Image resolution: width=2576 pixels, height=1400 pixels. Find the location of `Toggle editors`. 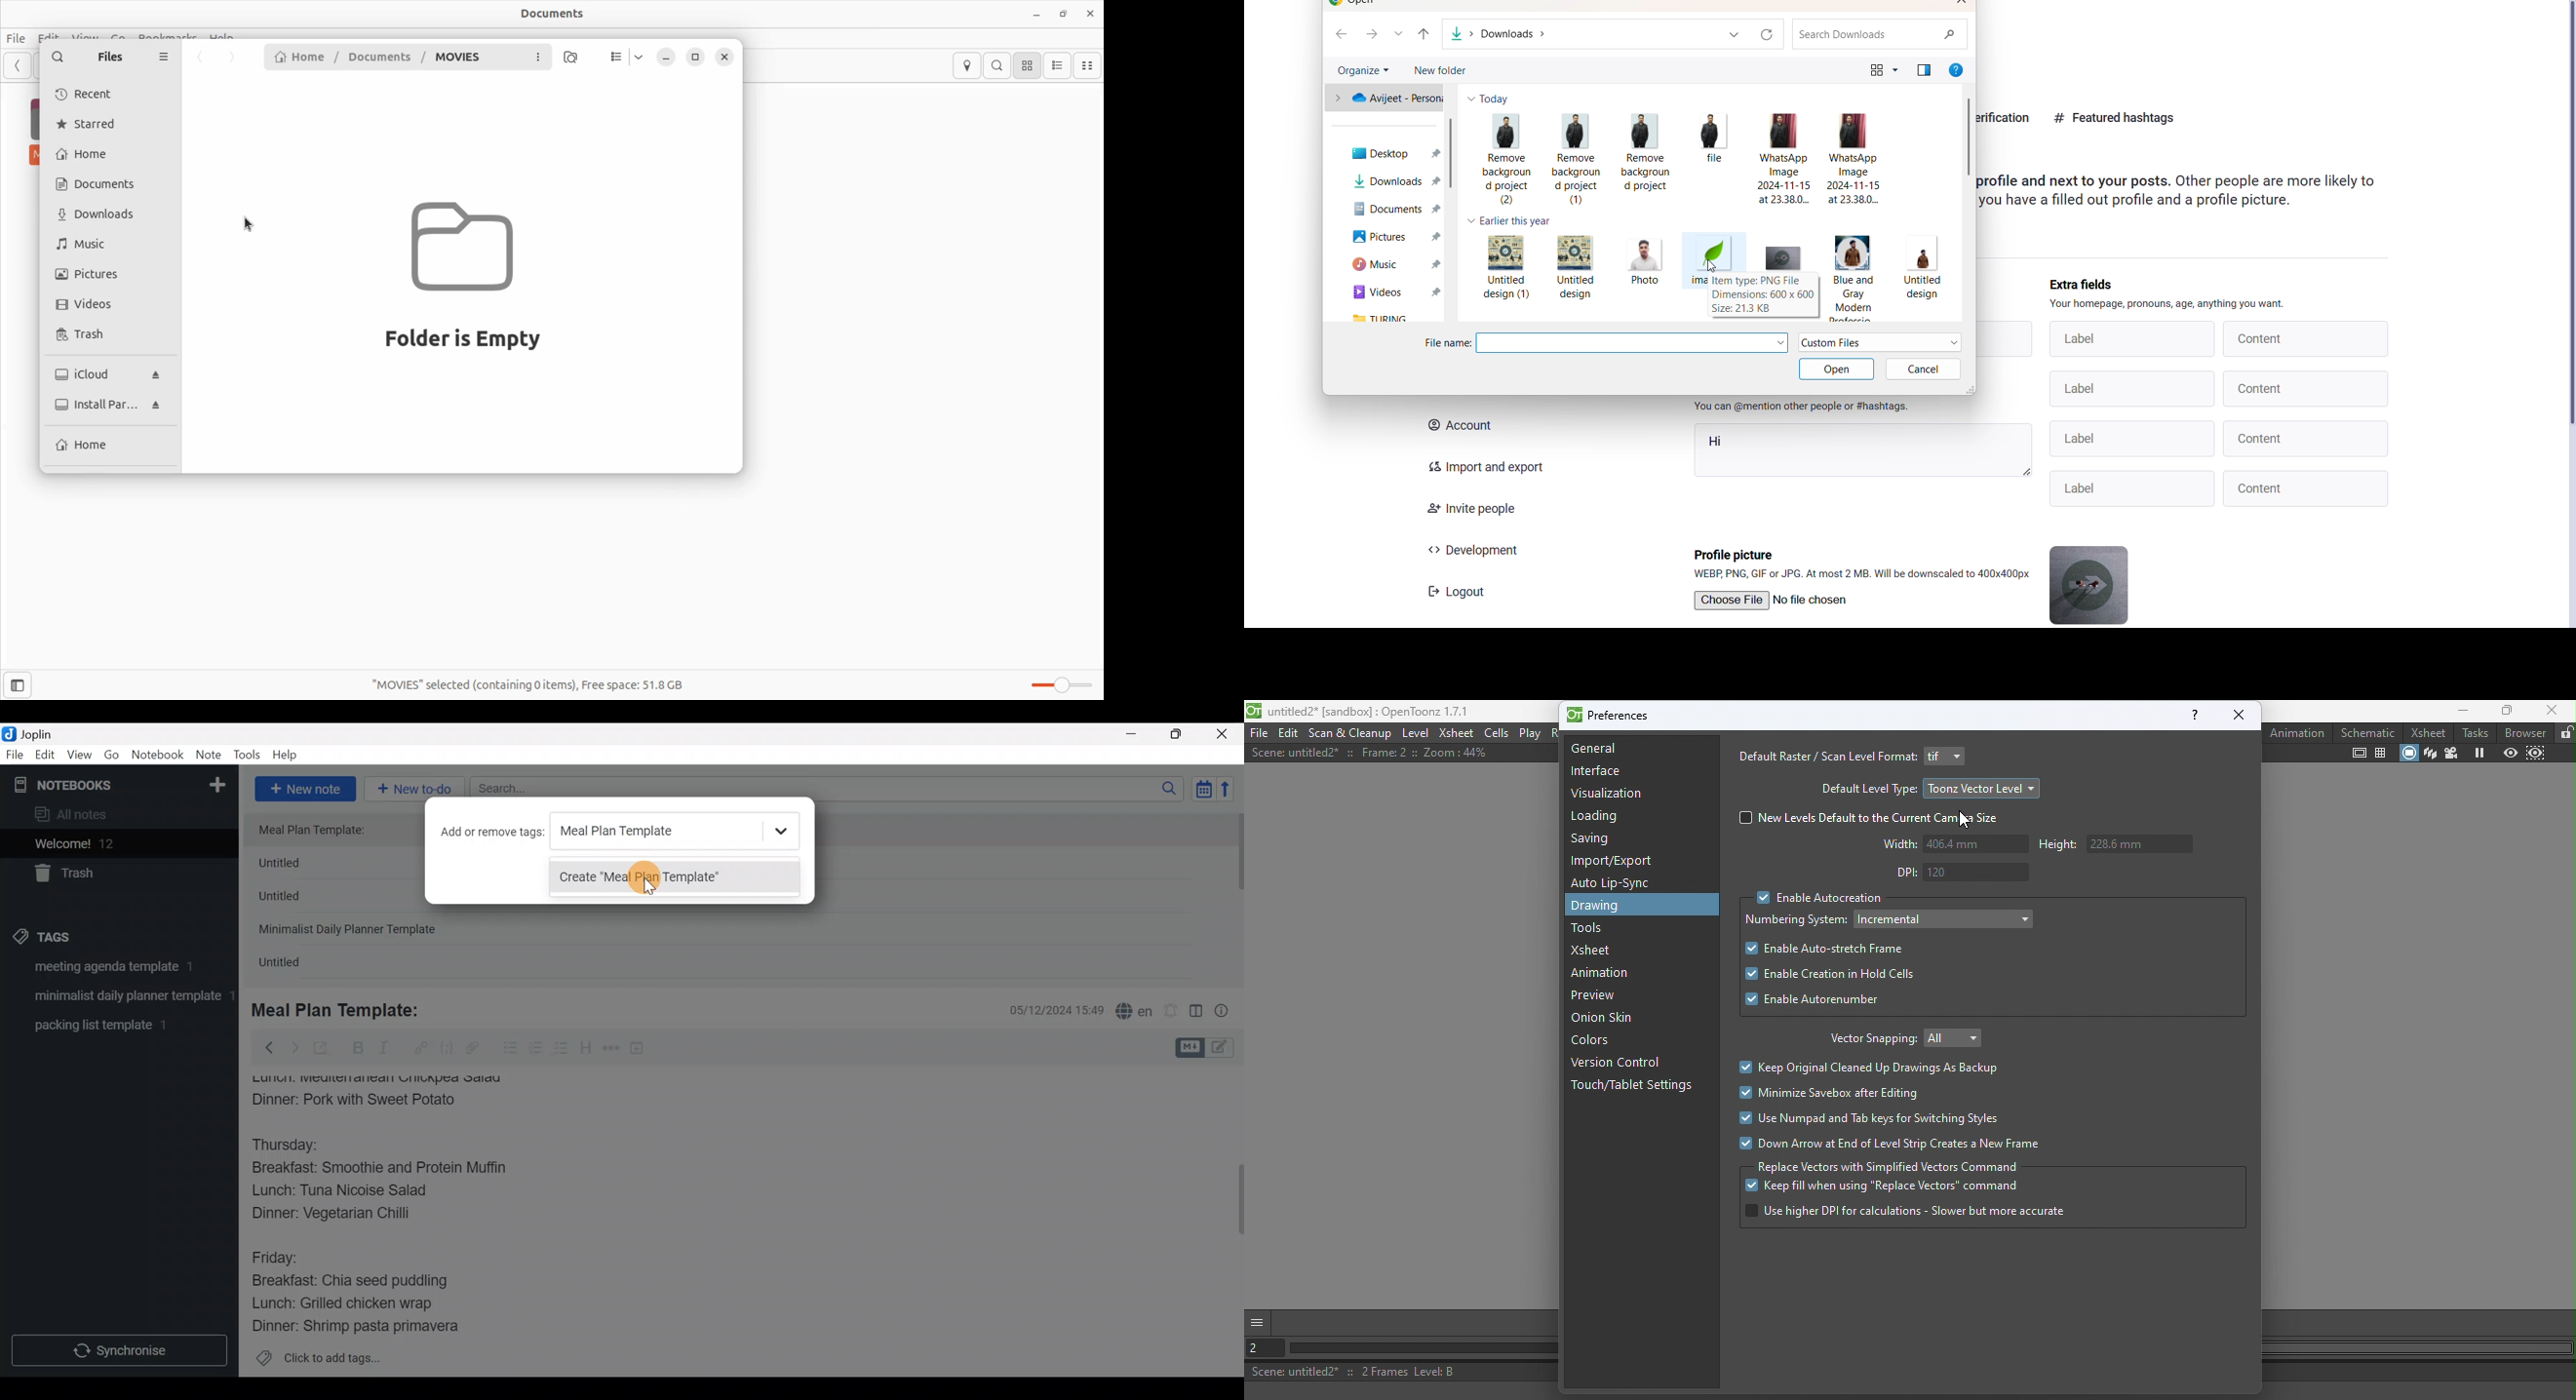

Toggle editors is located at coordinates (1208, 1046).